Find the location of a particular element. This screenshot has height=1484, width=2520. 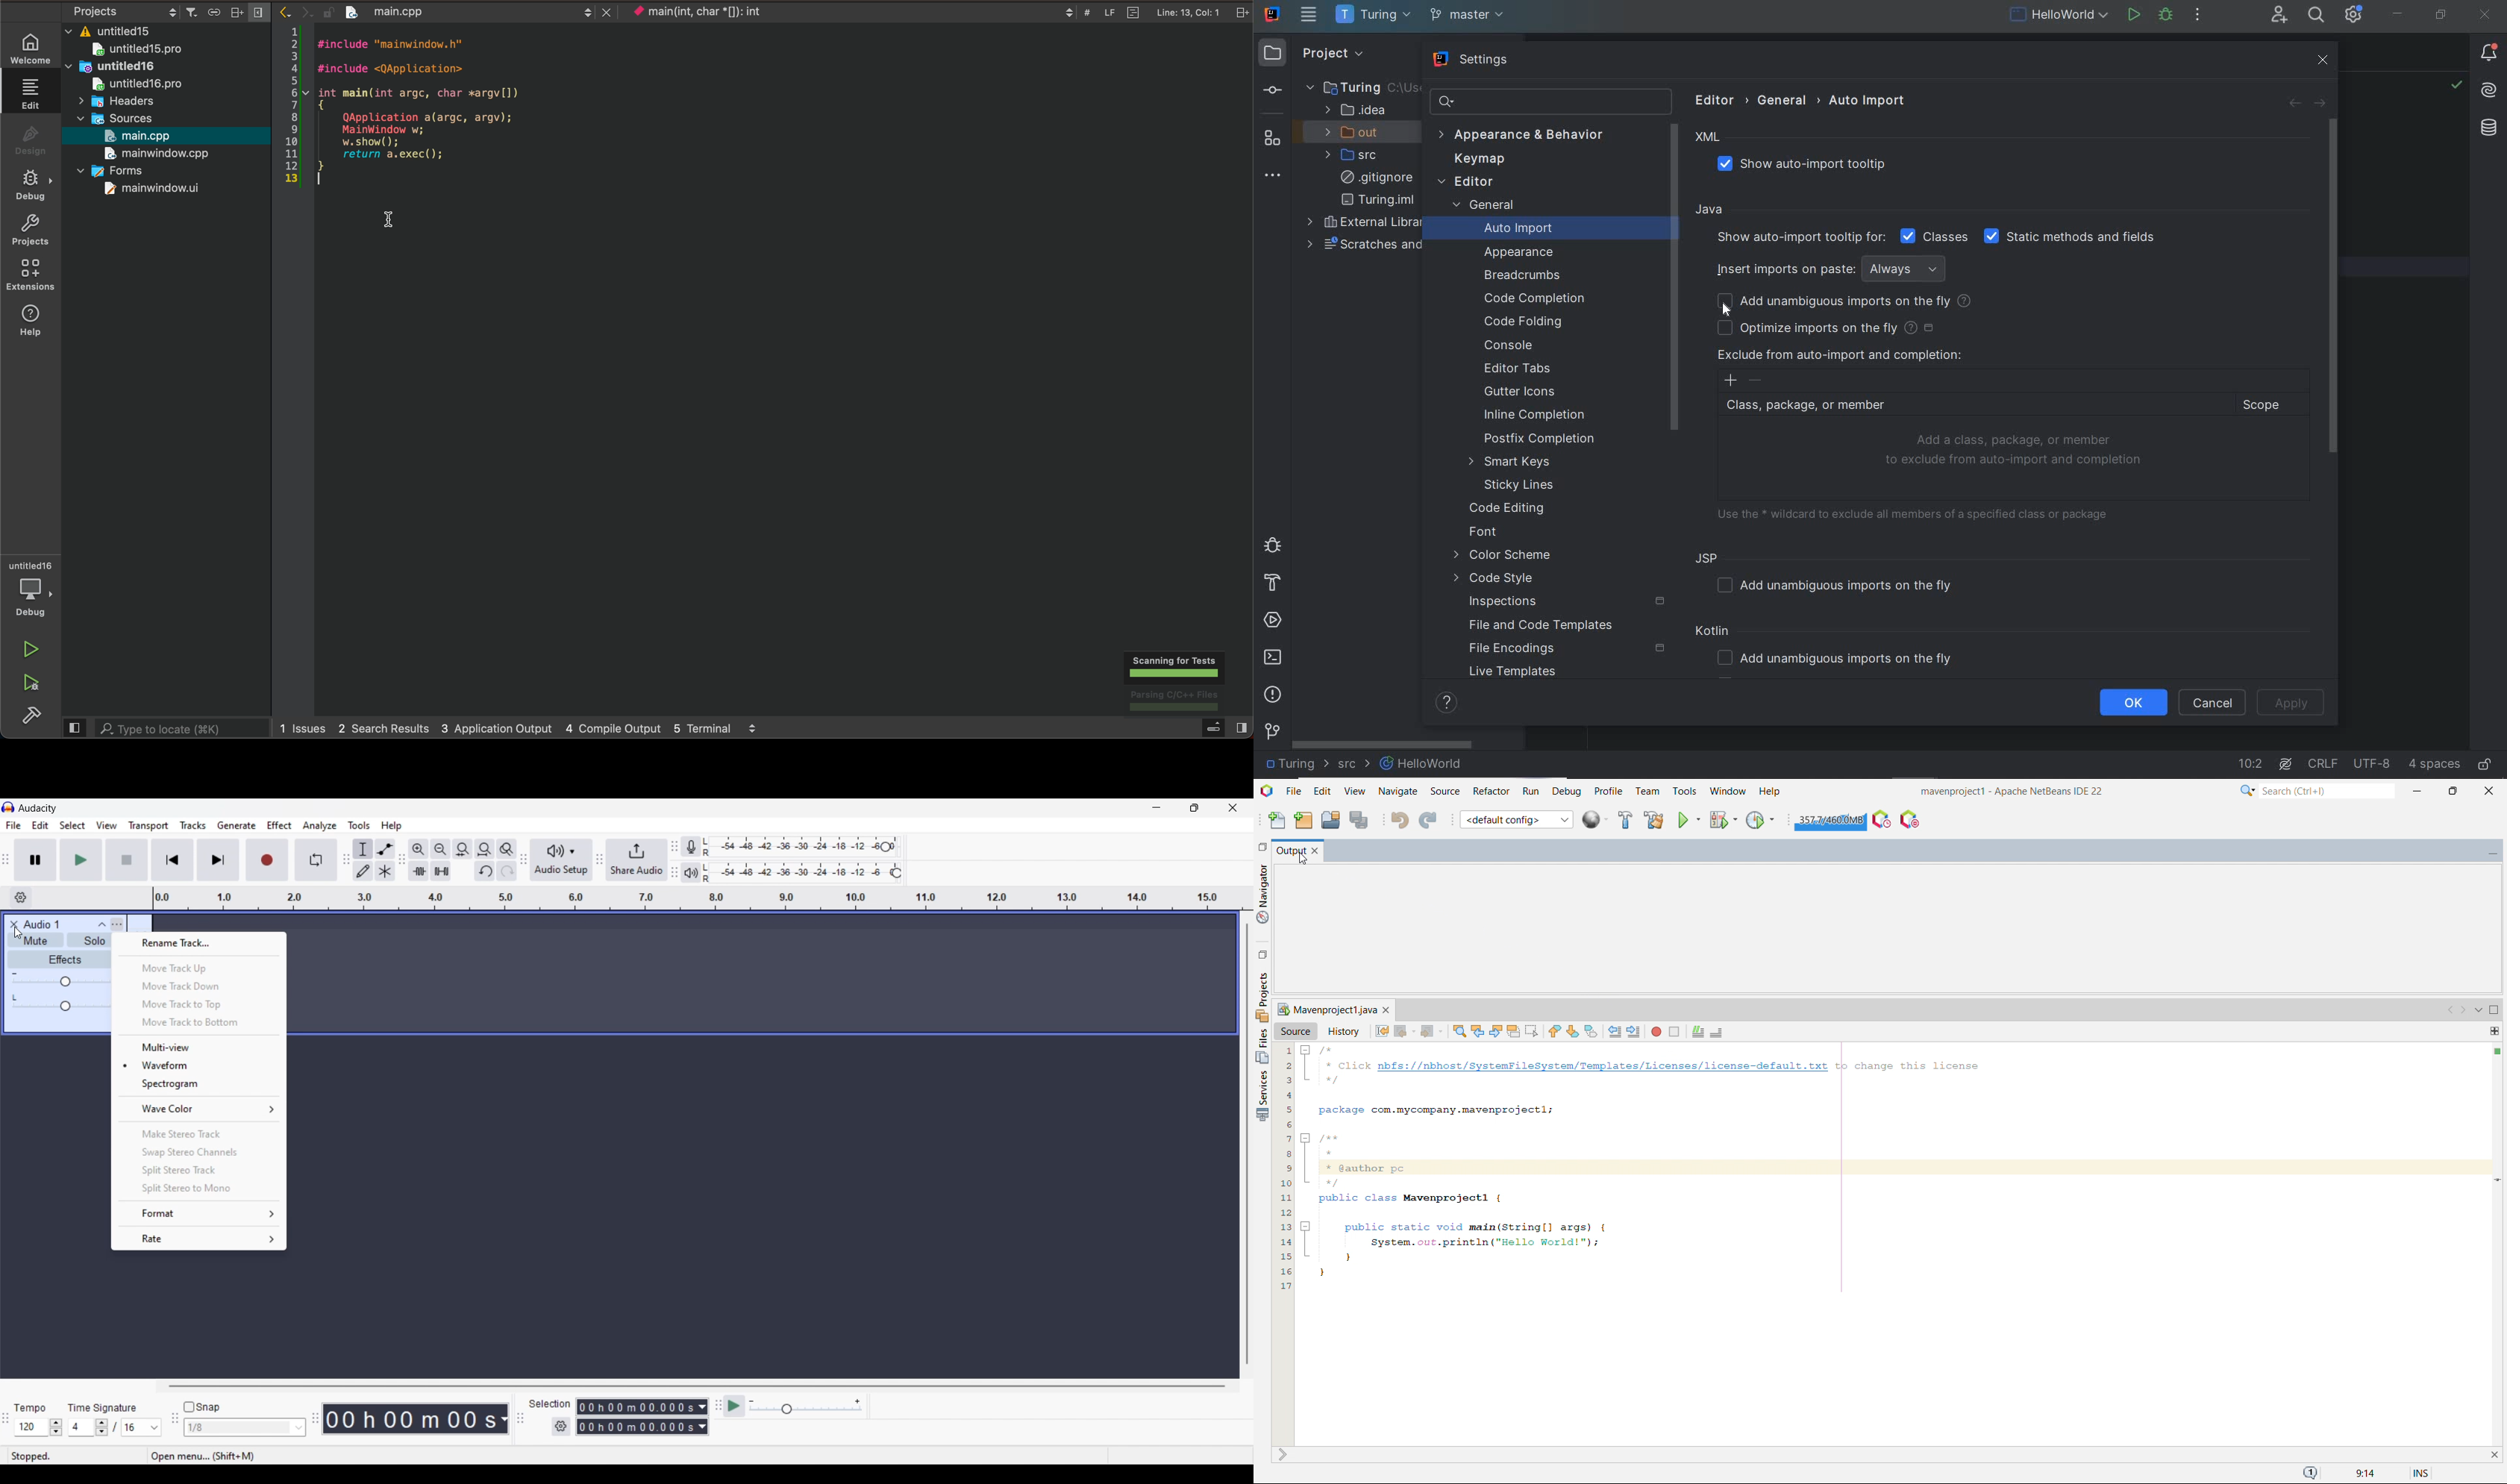

scratches and consoles is located at coordinates (1371, 244).